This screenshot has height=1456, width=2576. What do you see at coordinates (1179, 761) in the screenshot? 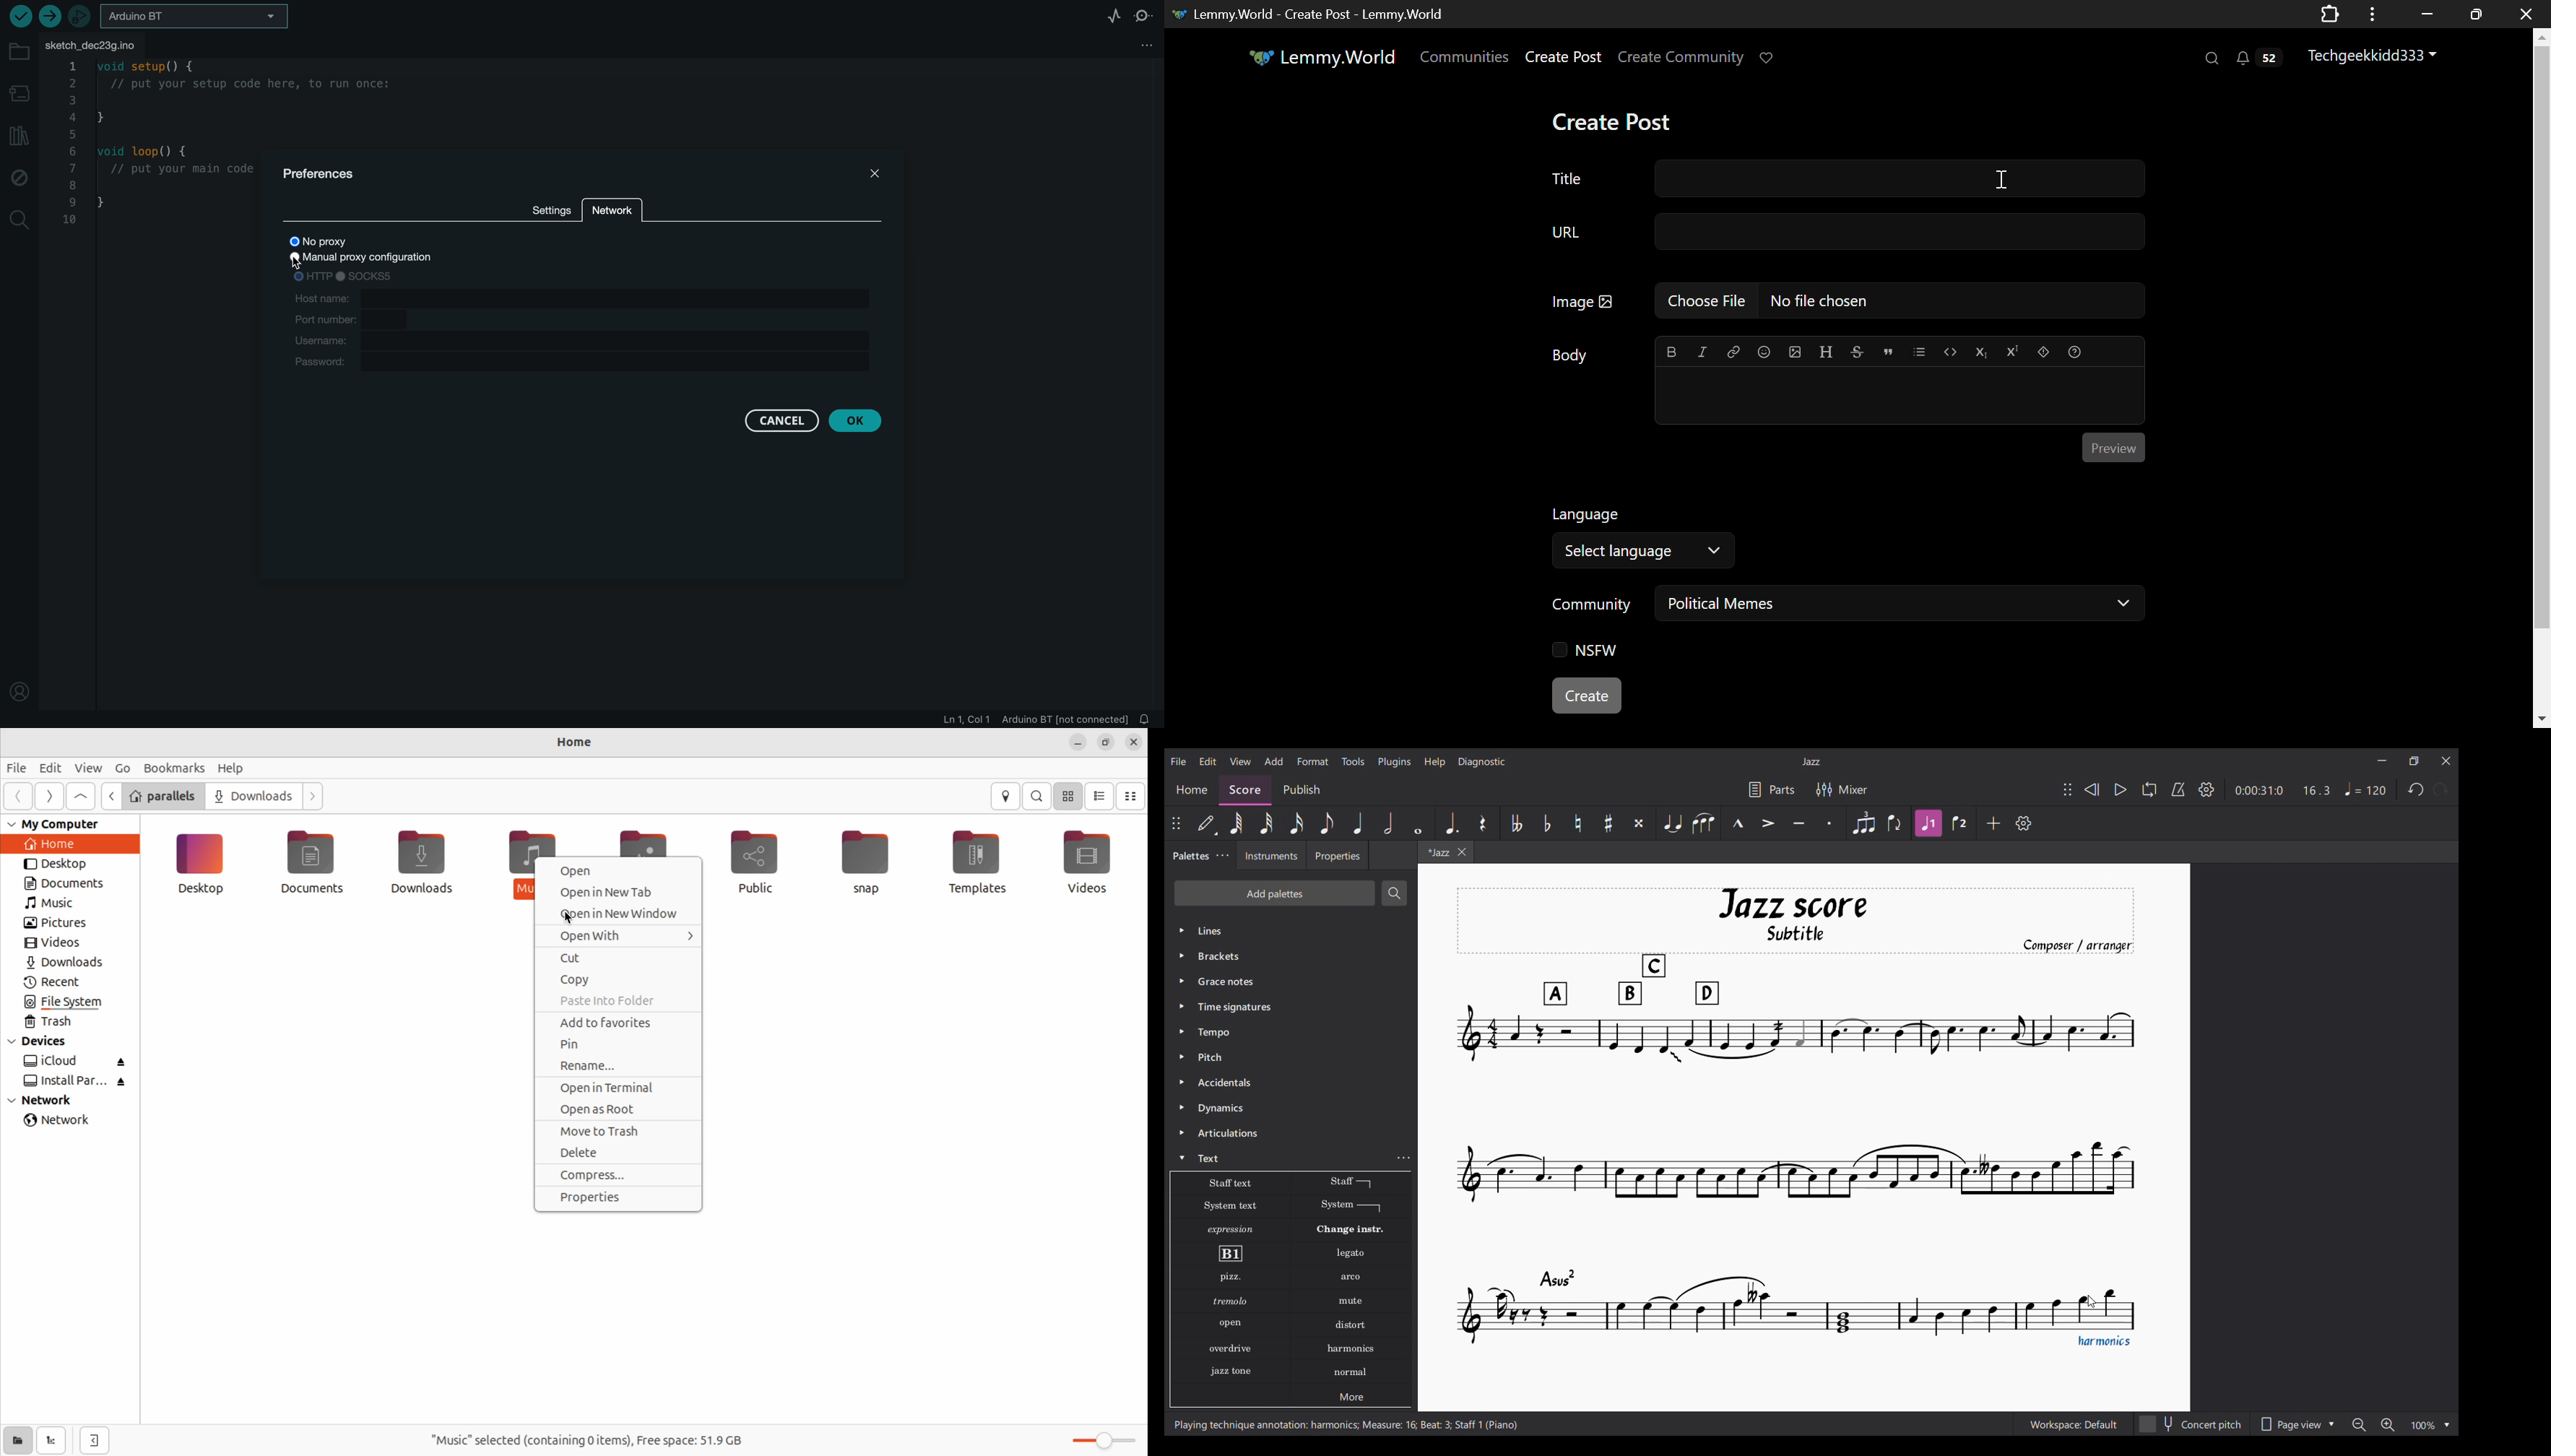
I see `File menu` at bounding box center [1179, 761].